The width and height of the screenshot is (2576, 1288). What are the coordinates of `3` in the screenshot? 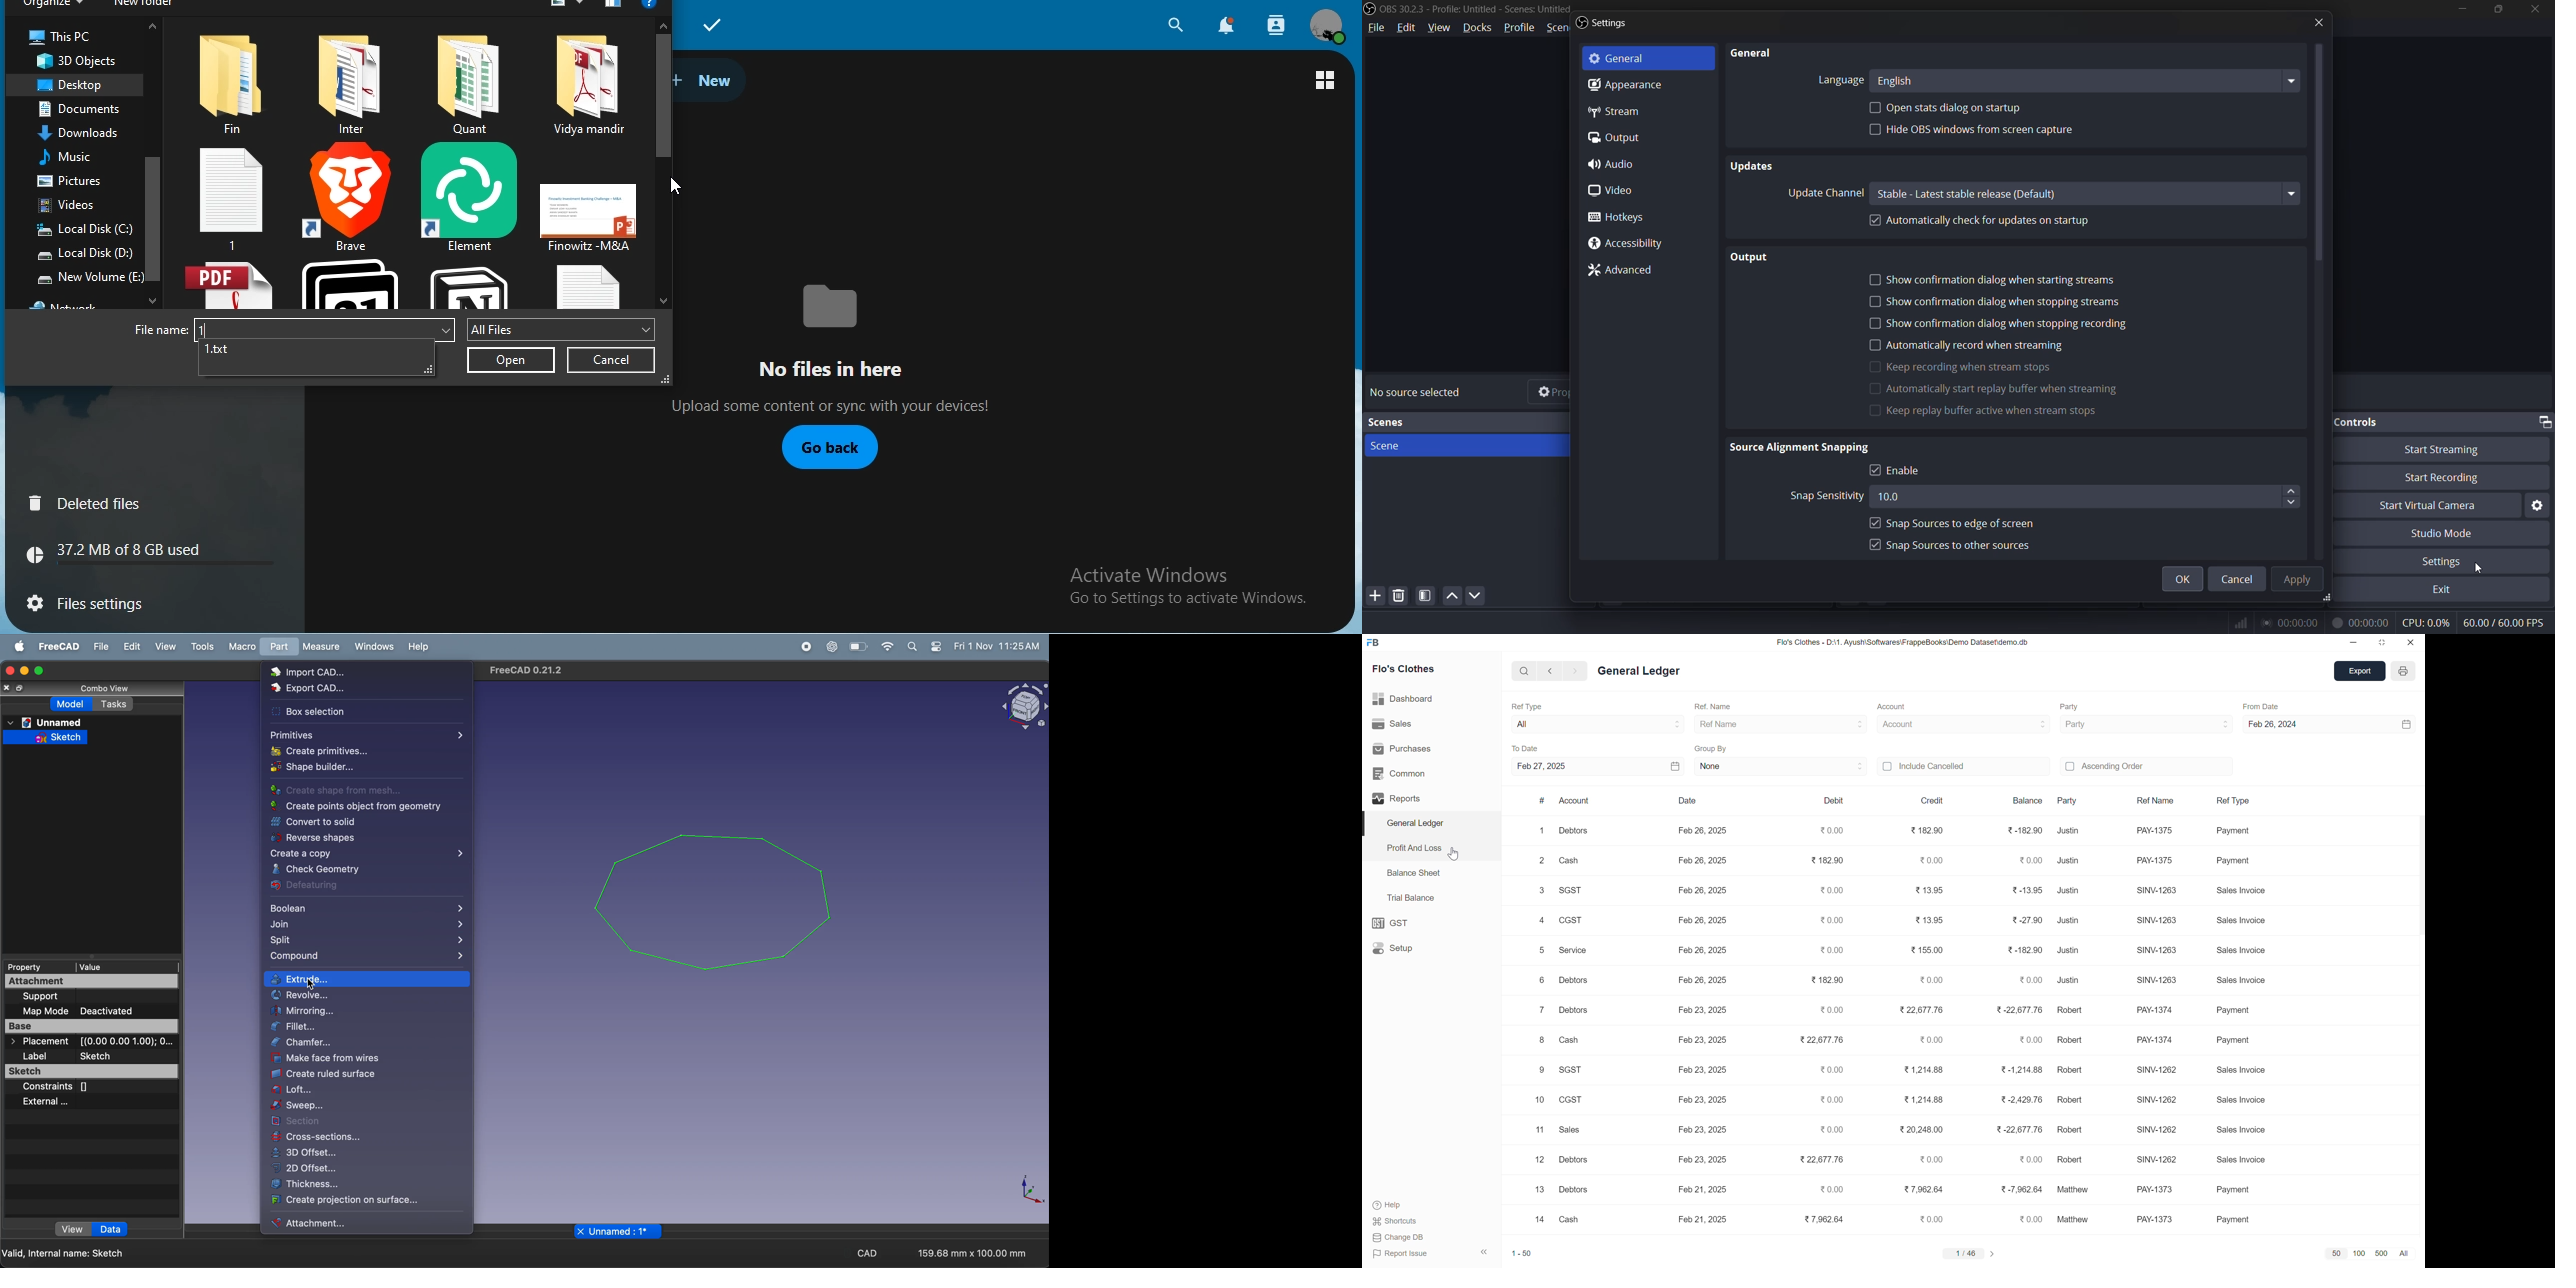 It's located at (1540, 890).